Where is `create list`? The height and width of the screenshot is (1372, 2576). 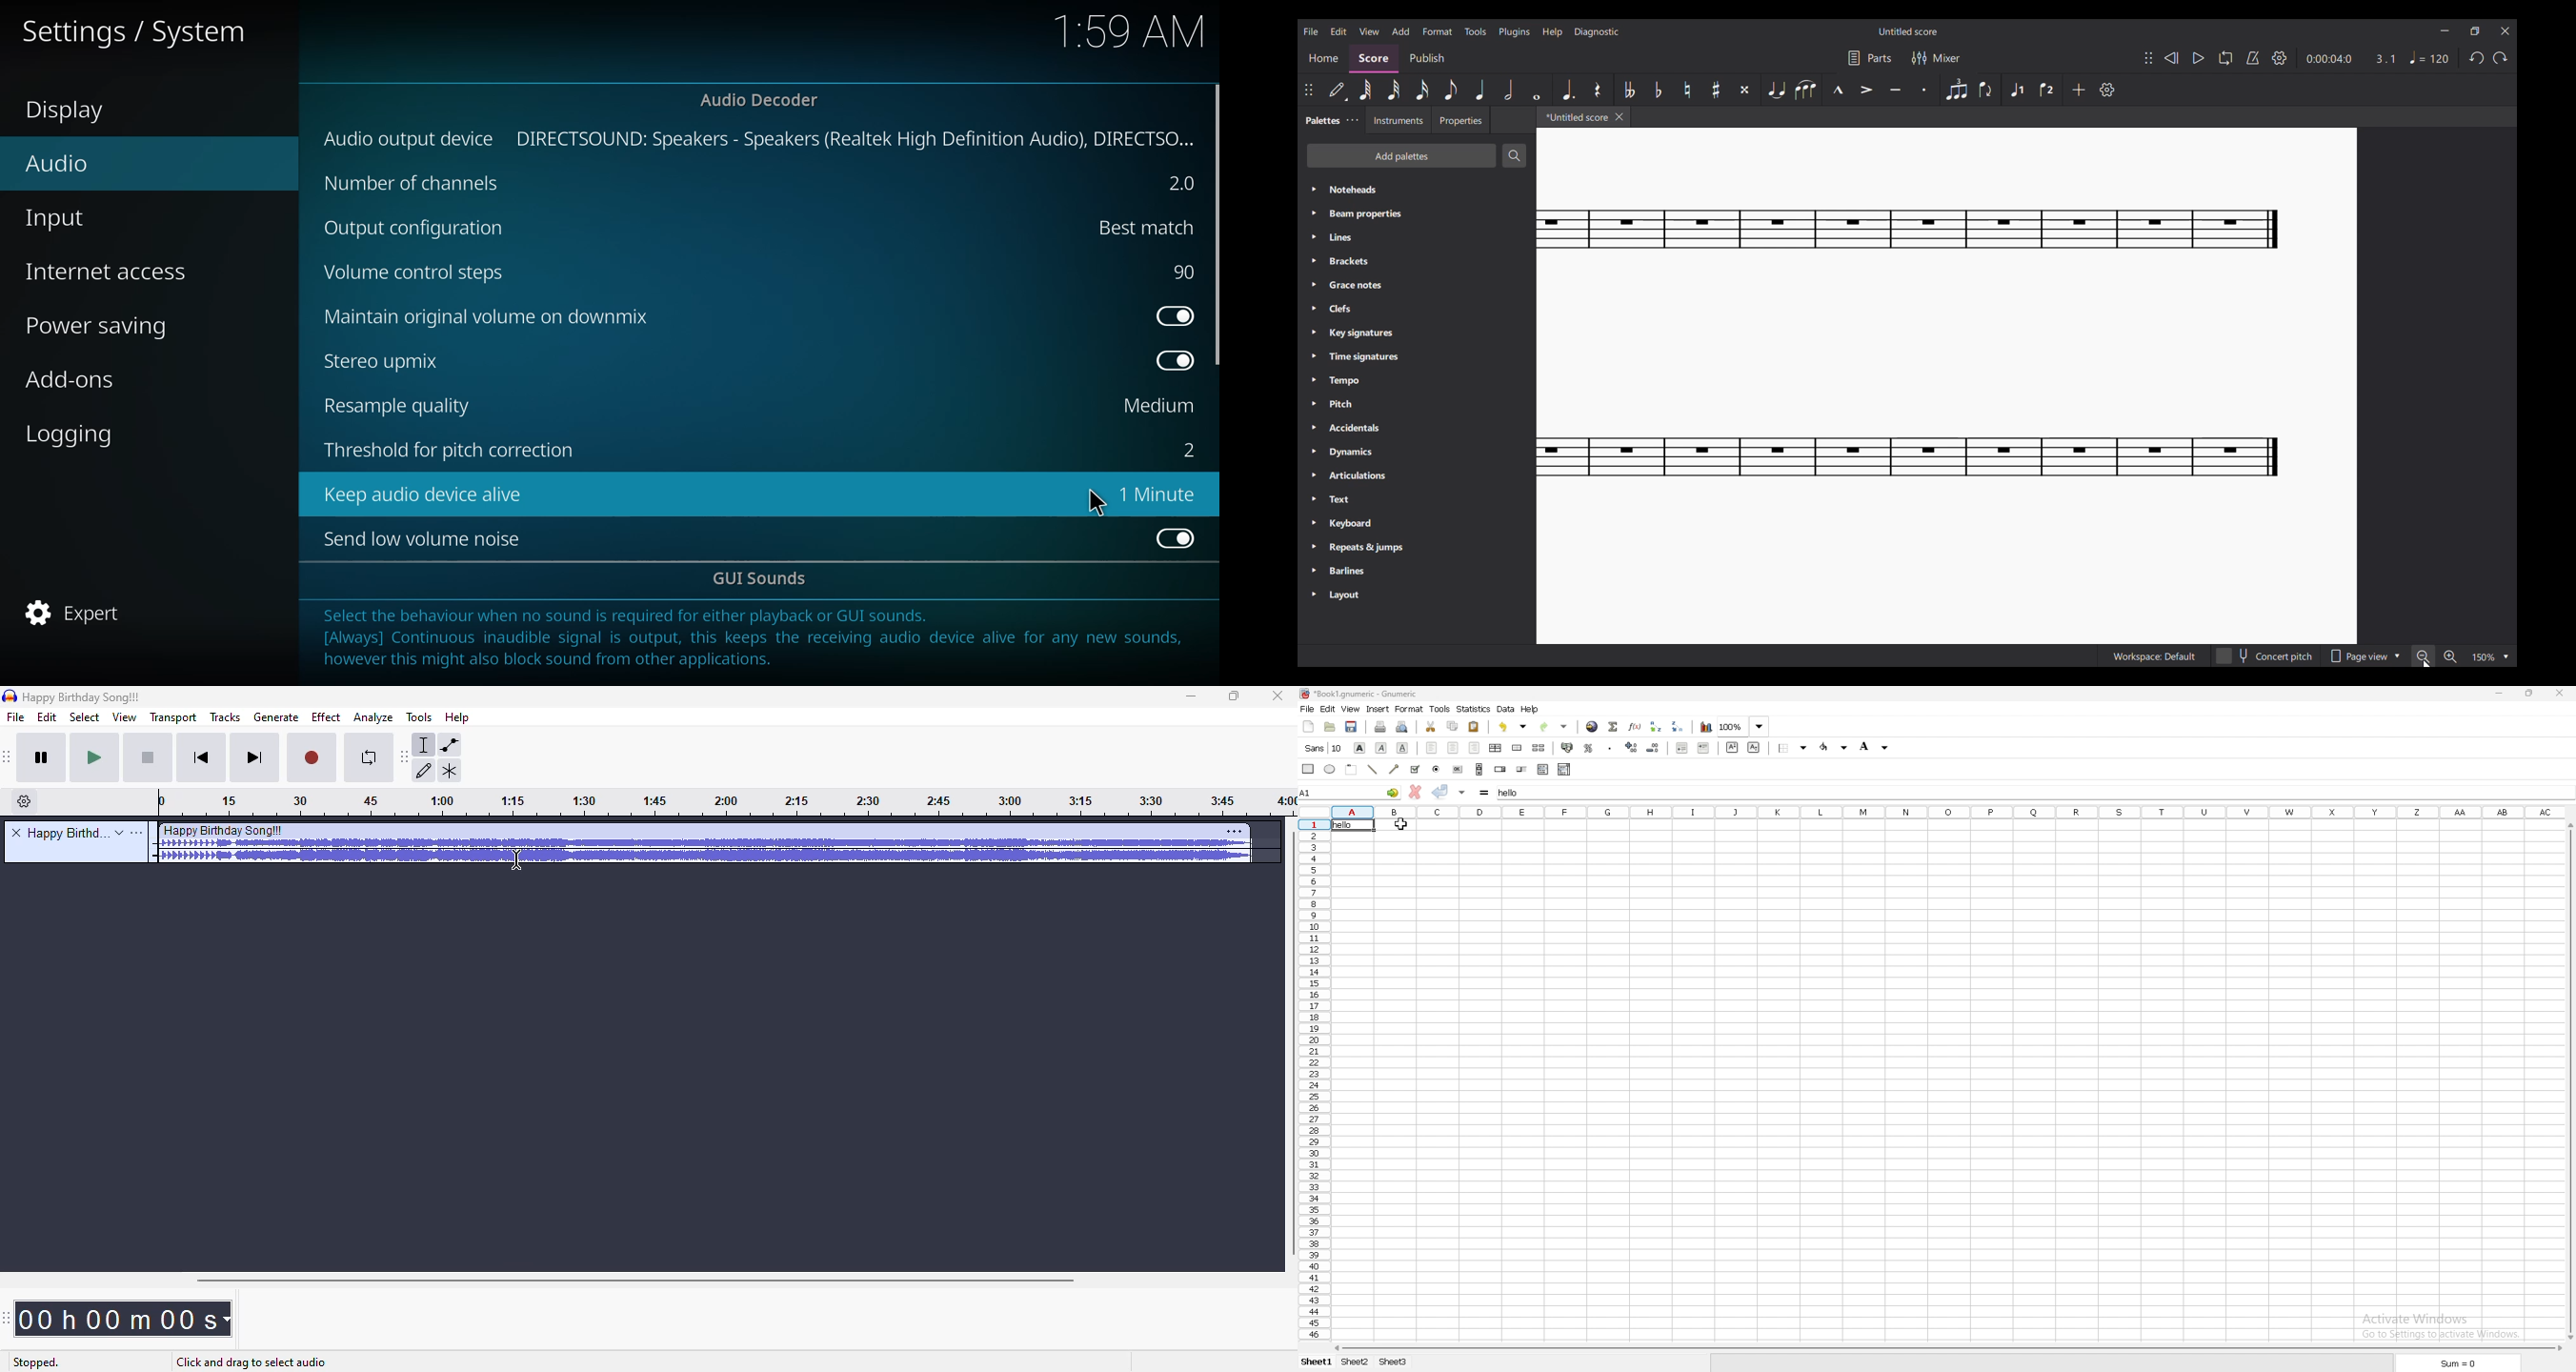
create list is located at coordinates (1543, 769).